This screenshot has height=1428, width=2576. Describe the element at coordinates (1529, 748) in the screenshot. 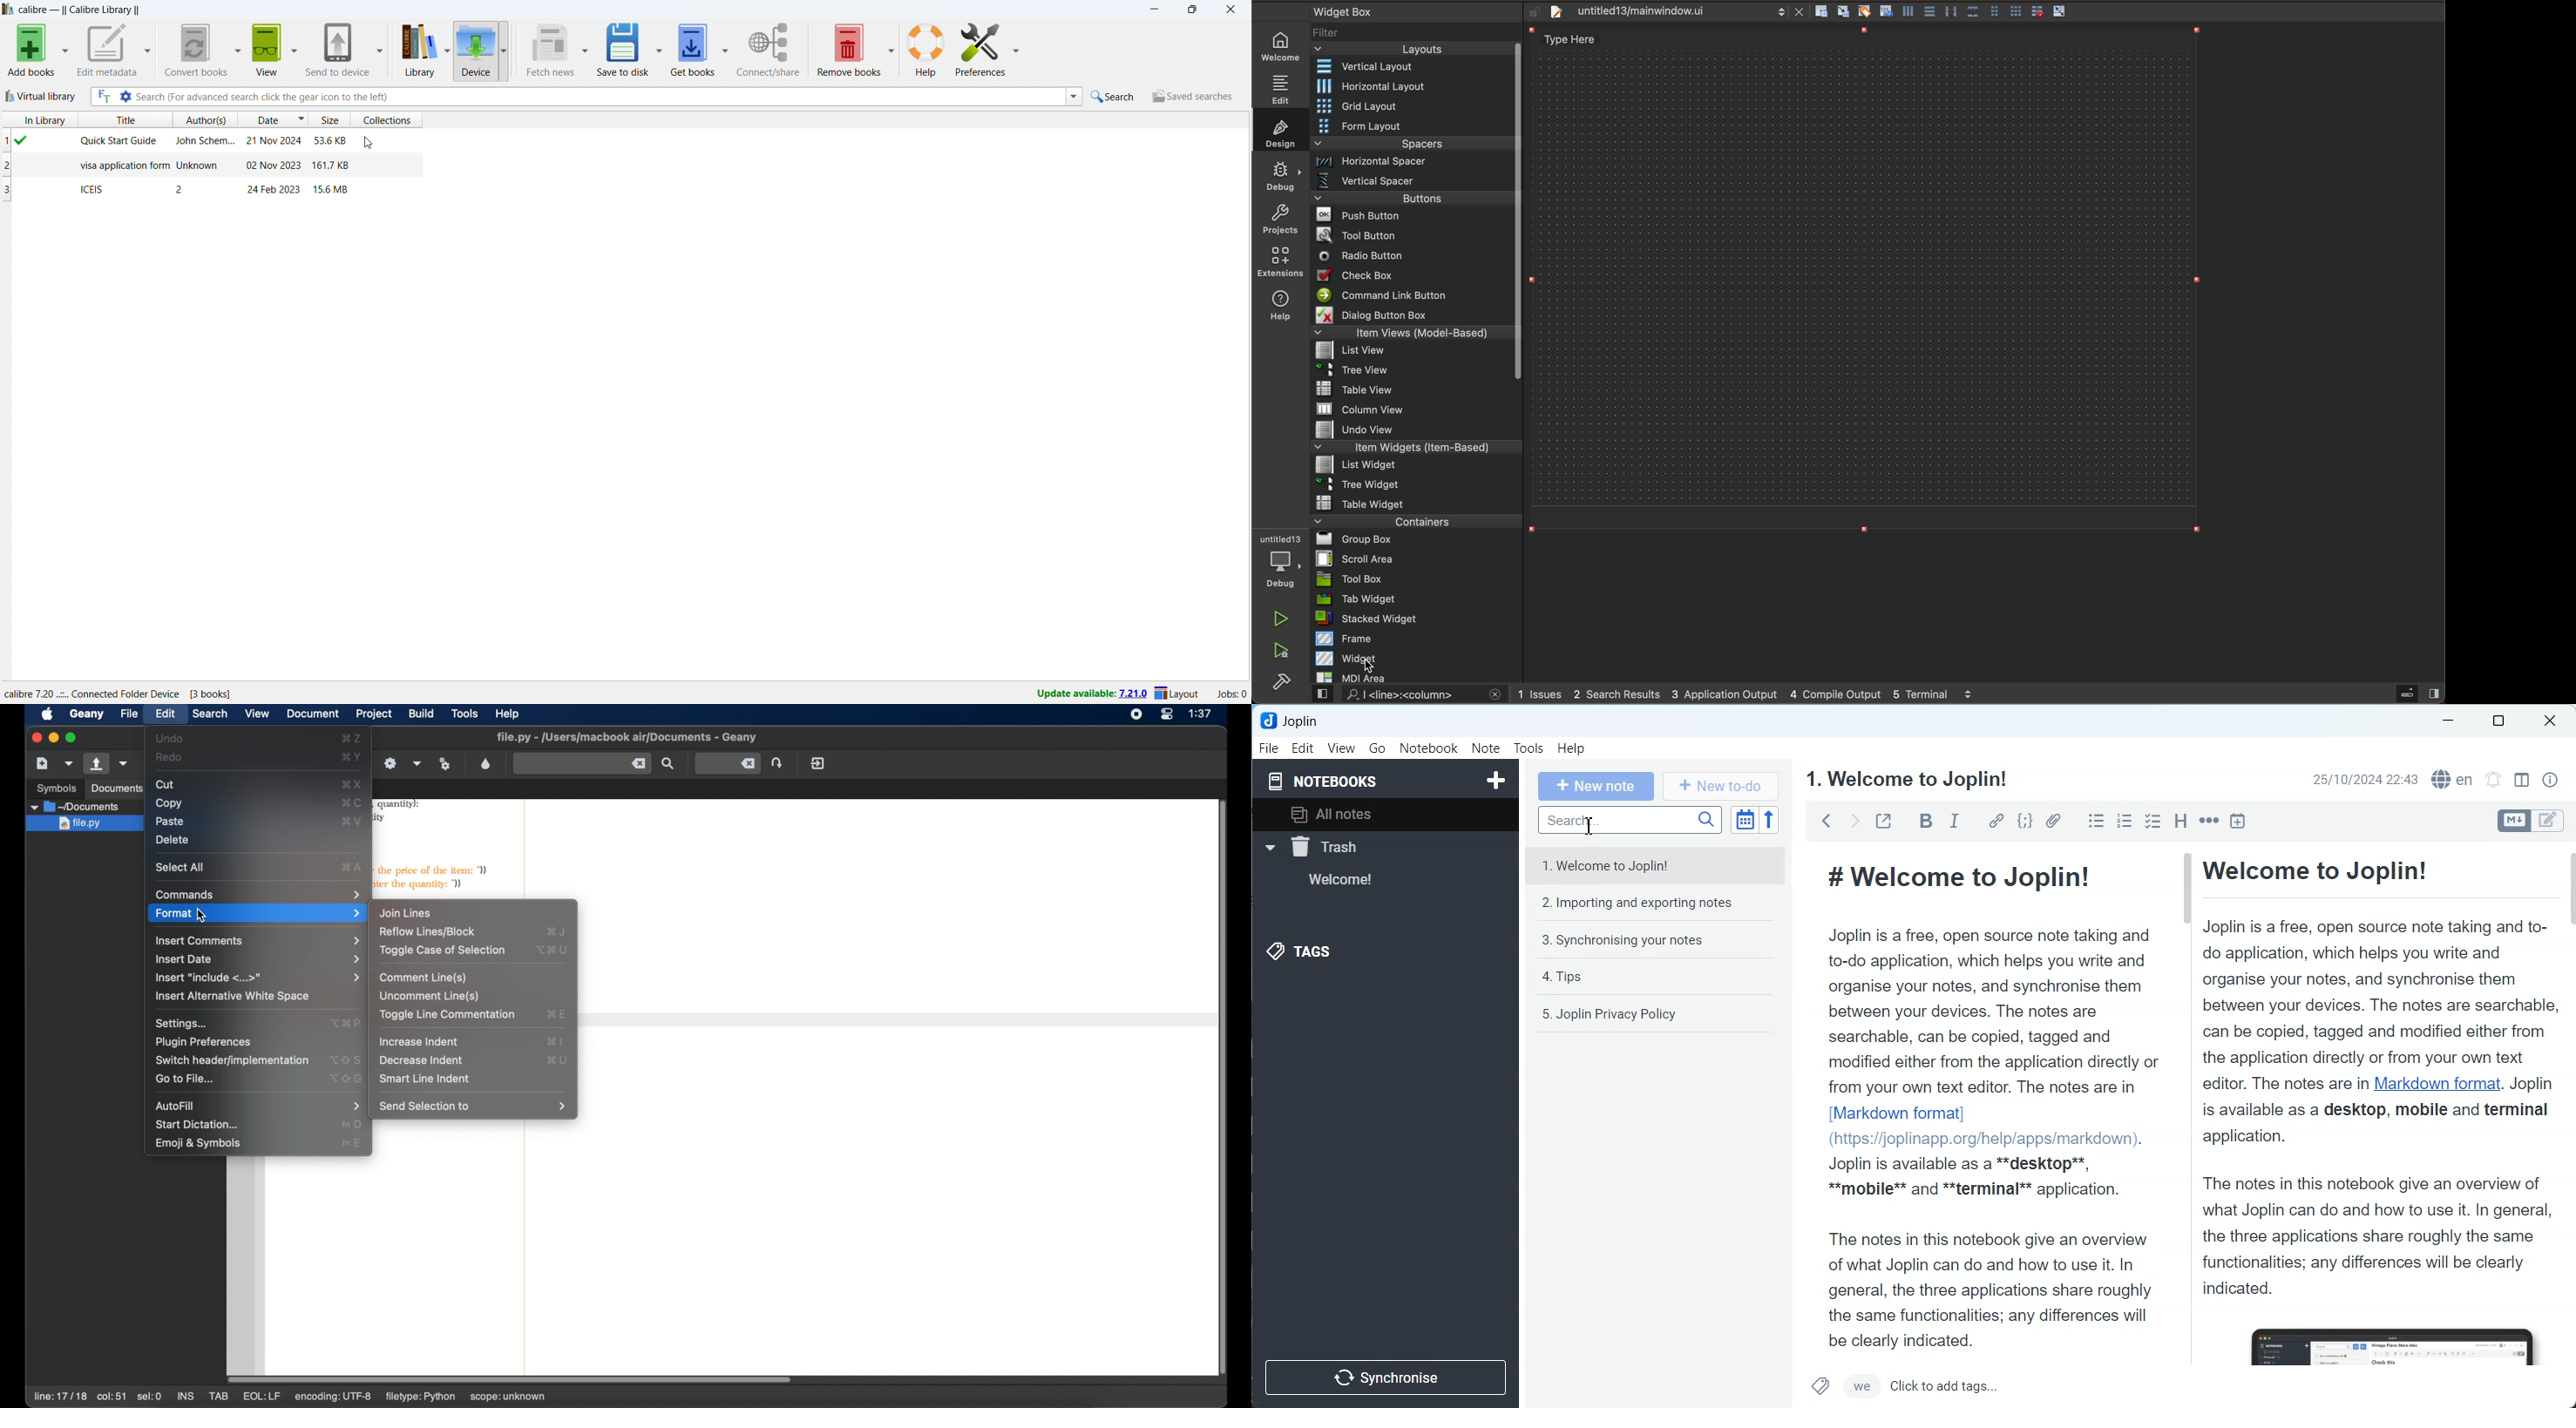

I see `Tools` at that location.